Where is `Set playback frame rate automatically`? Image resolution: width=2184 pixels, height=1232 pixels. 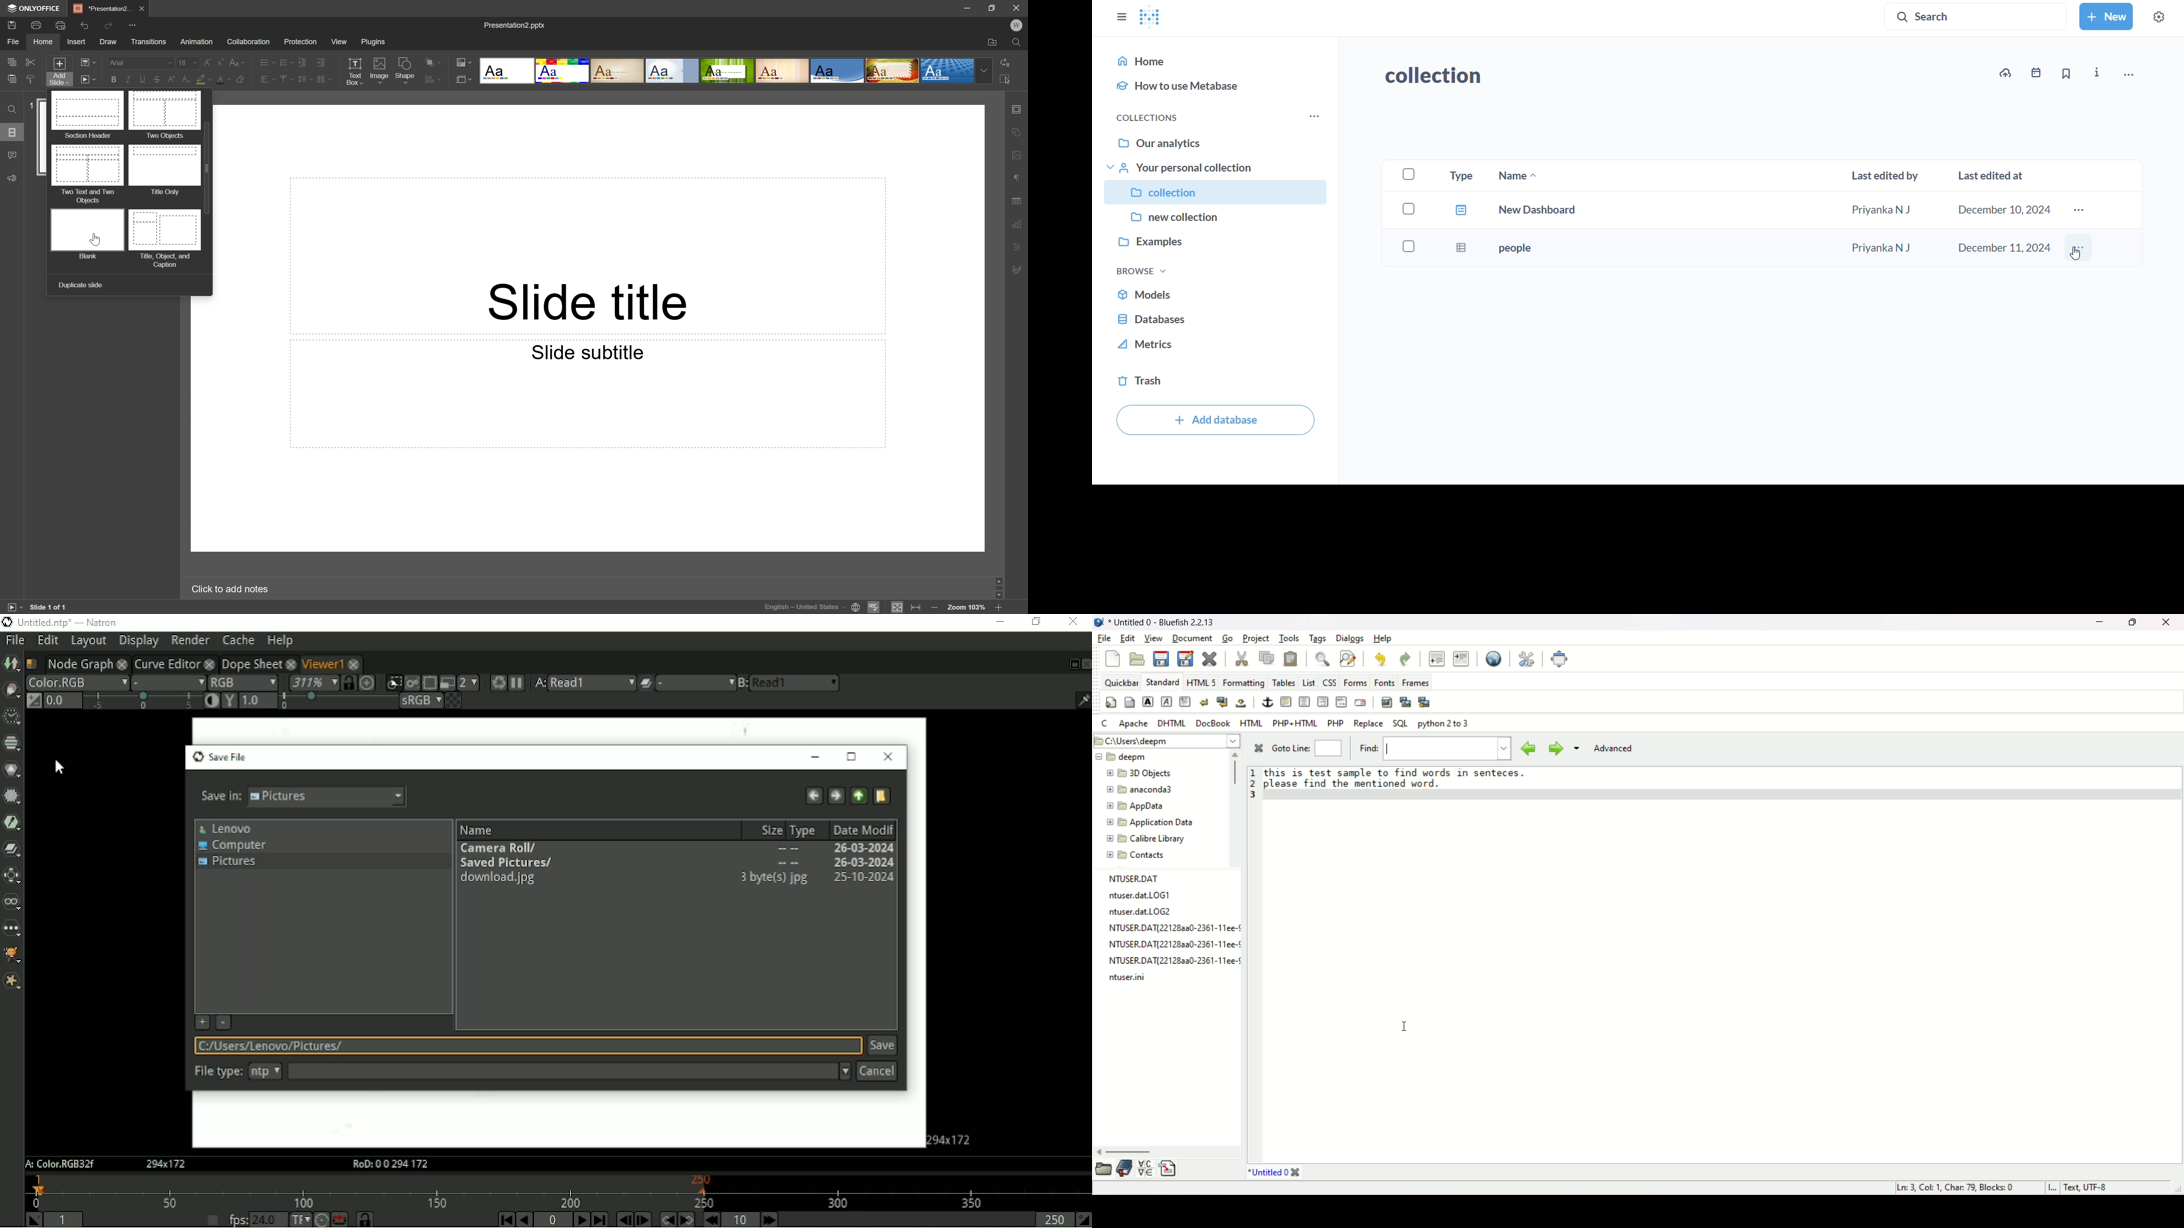
Set playback frame rate automatically is located at coordinates (213, 1220).